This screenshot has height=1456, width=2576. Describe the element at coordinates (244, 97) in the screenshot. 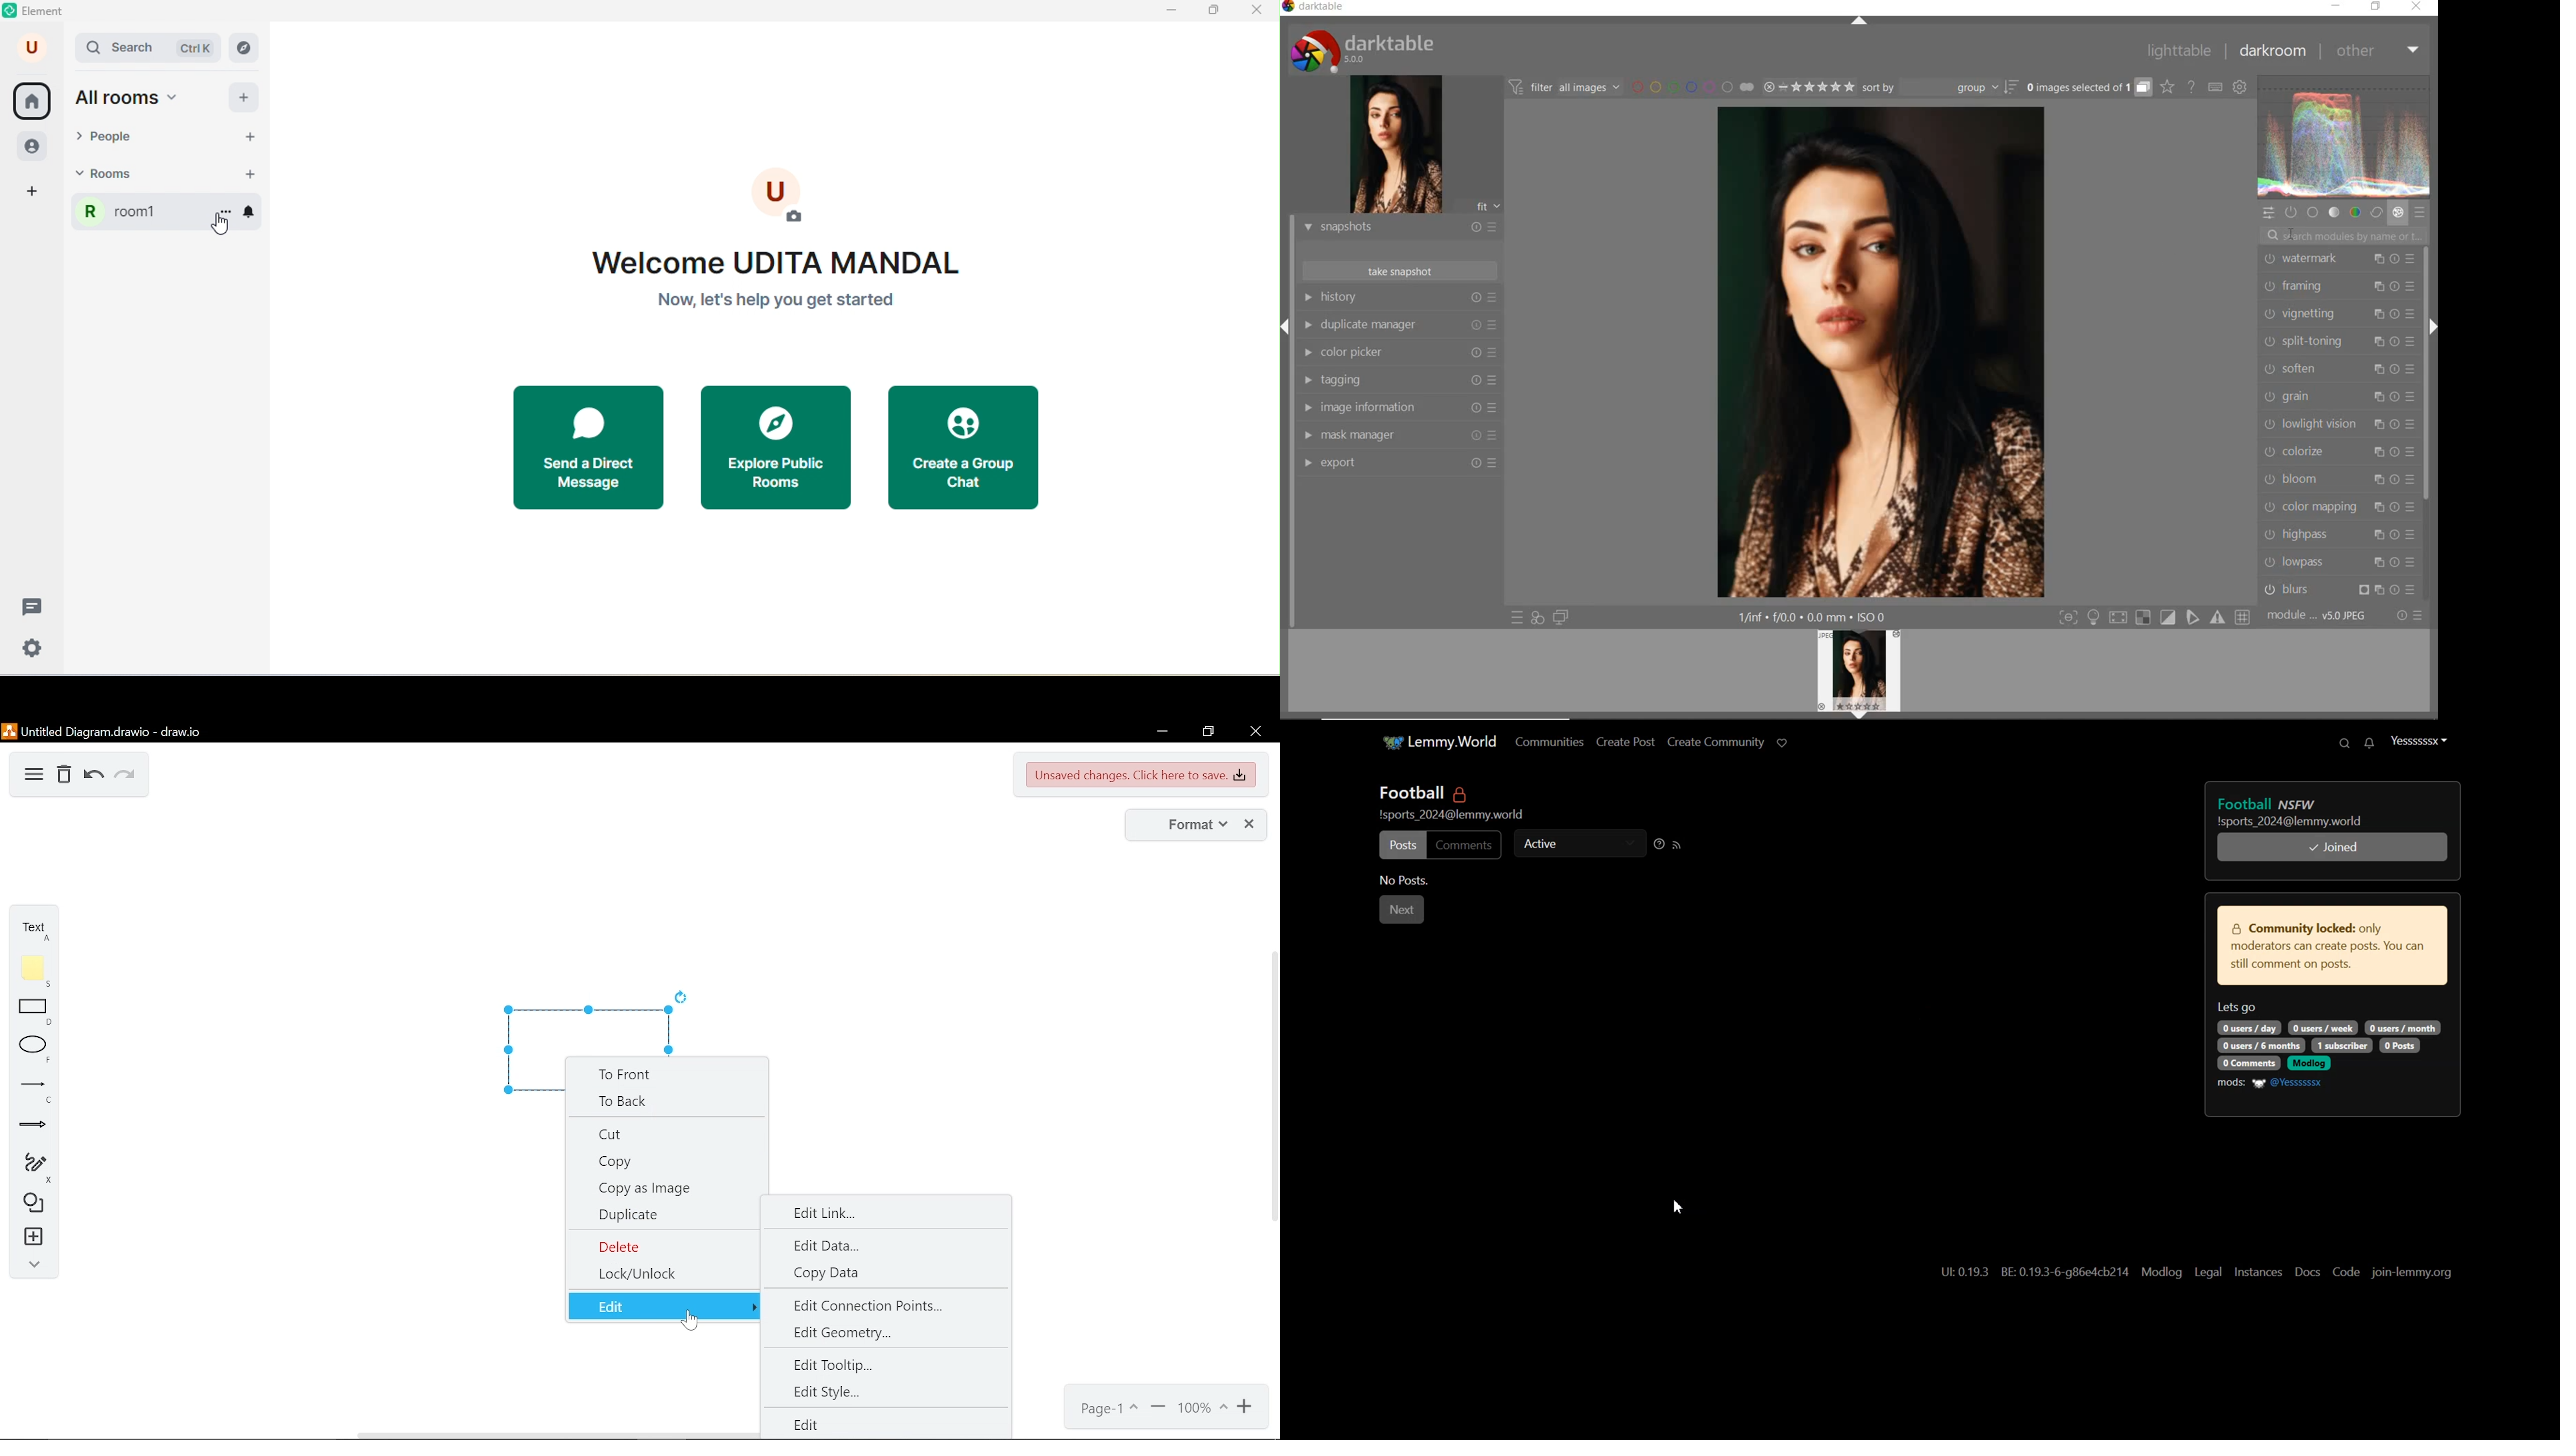

I see `add ` at that location.